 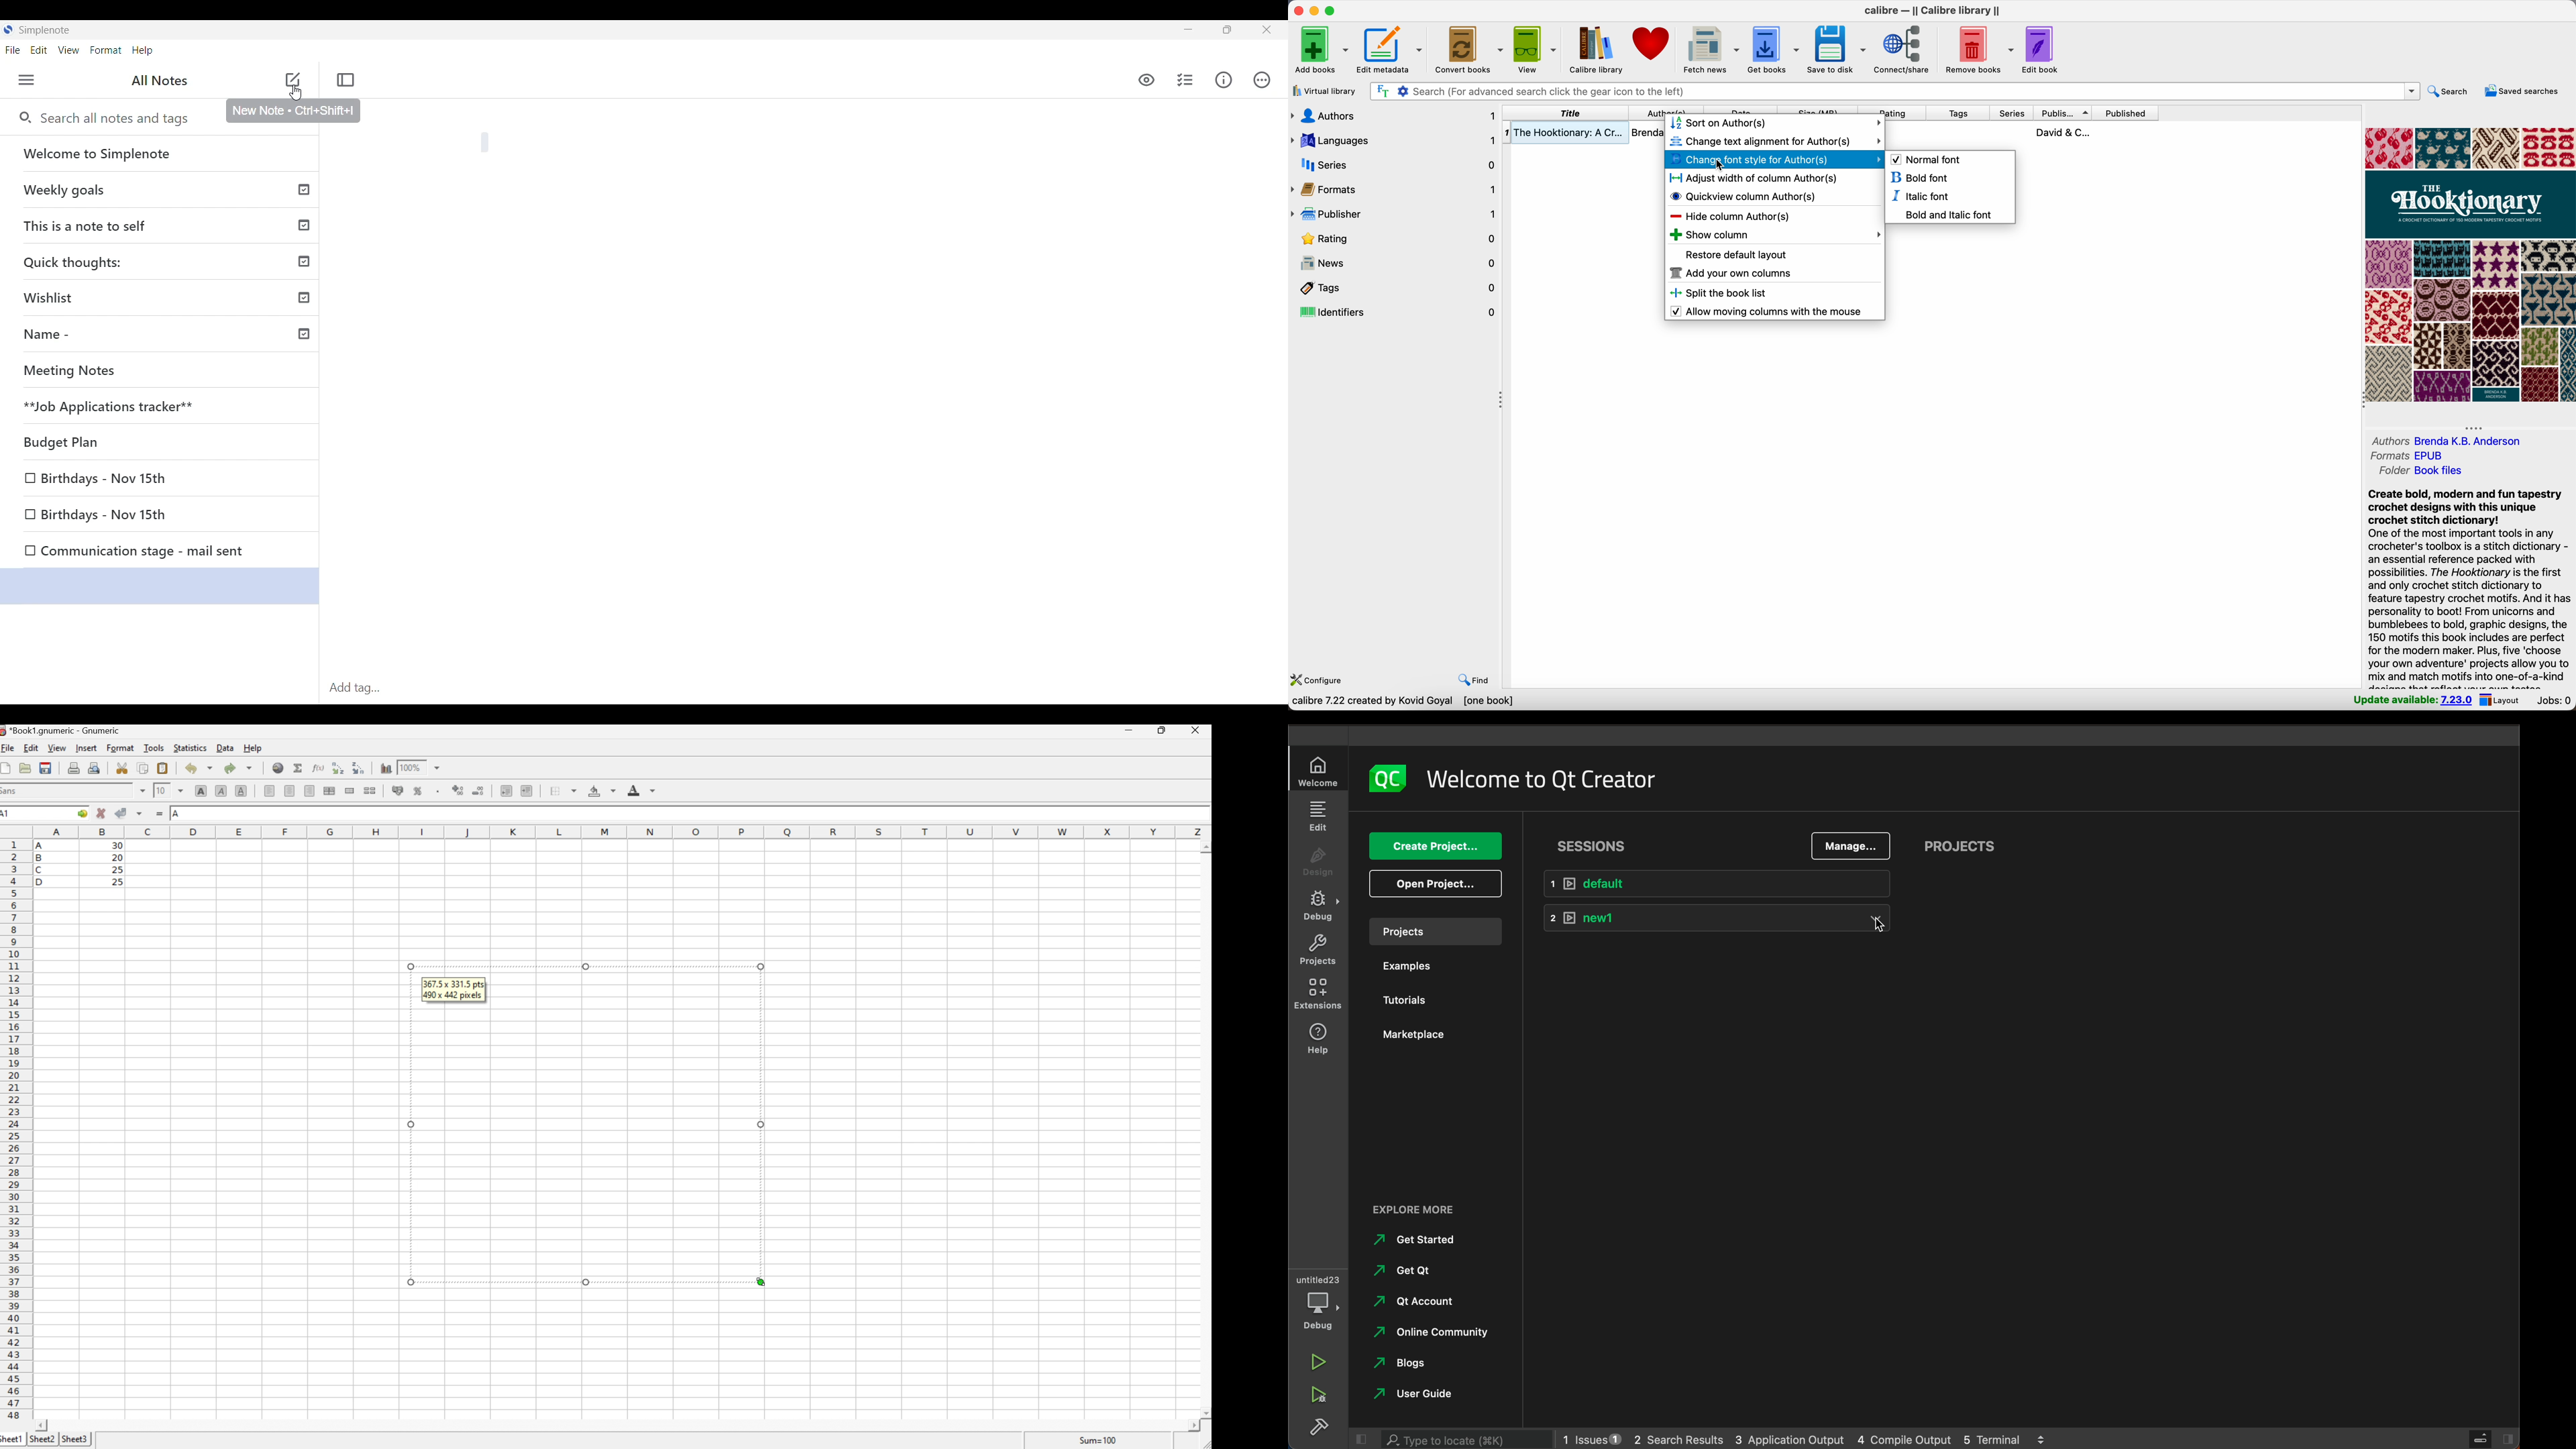 What do you see at coordinates (1424, 1394) in the screenshot?
I see `user guide` at bounding box center [1424, 1394].